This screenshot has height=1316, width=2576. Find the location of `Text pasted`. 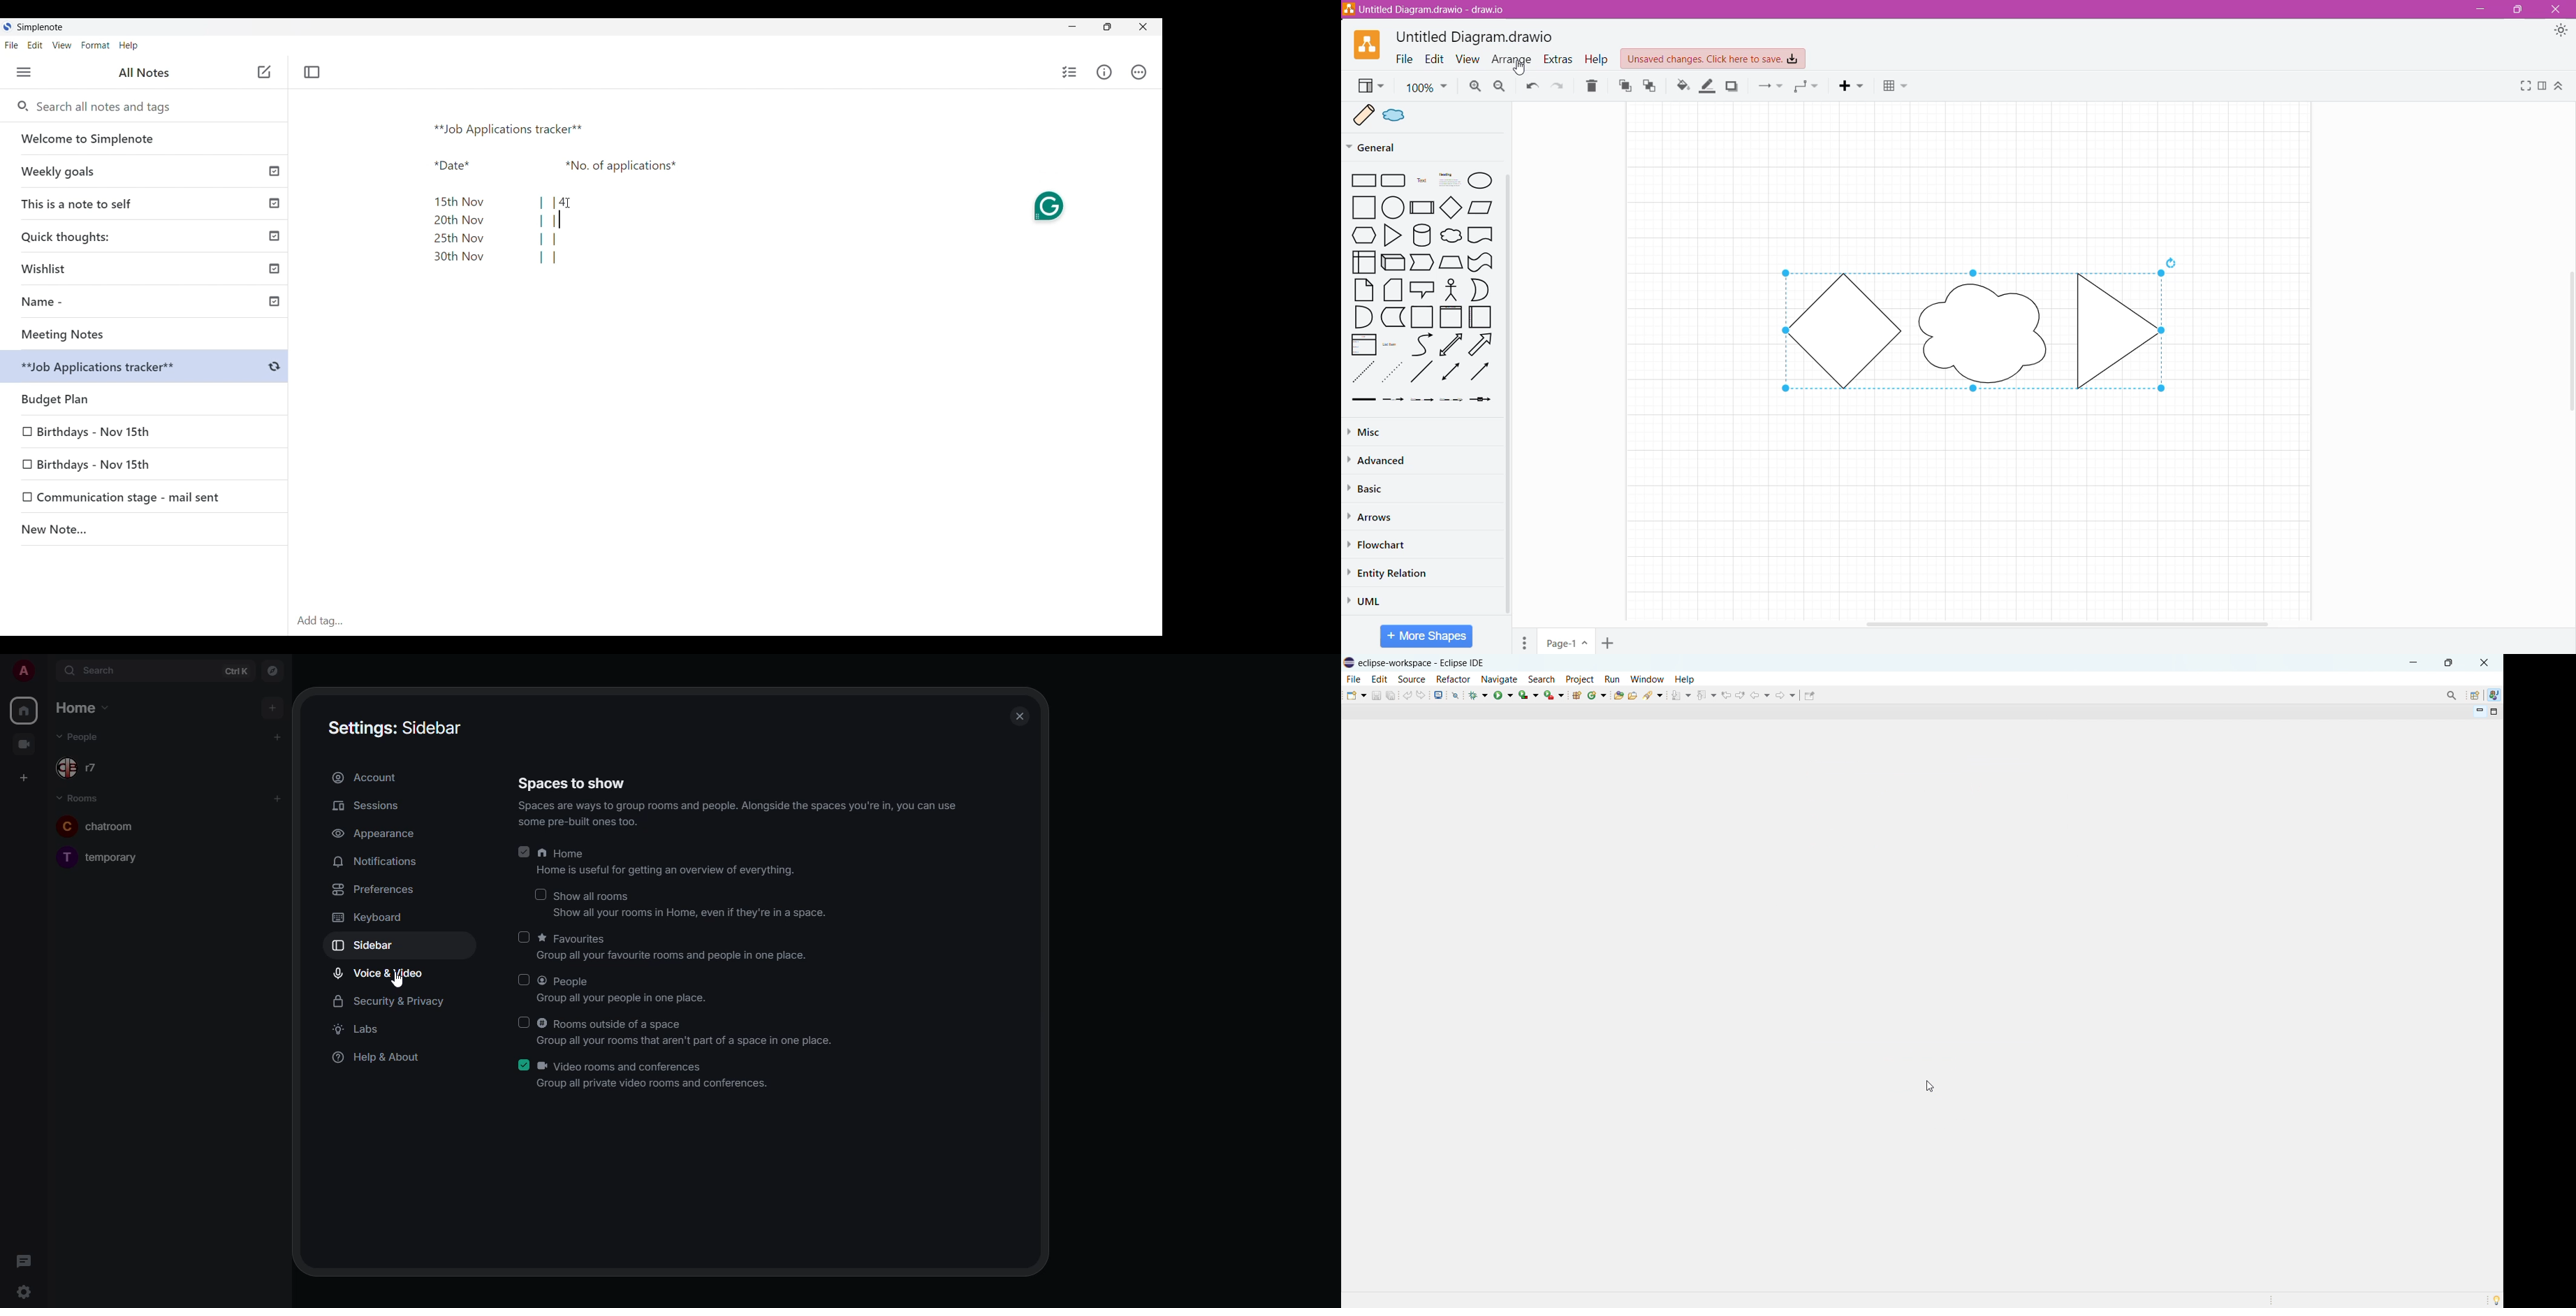

Text pasted is located at coordinates (553, 197).